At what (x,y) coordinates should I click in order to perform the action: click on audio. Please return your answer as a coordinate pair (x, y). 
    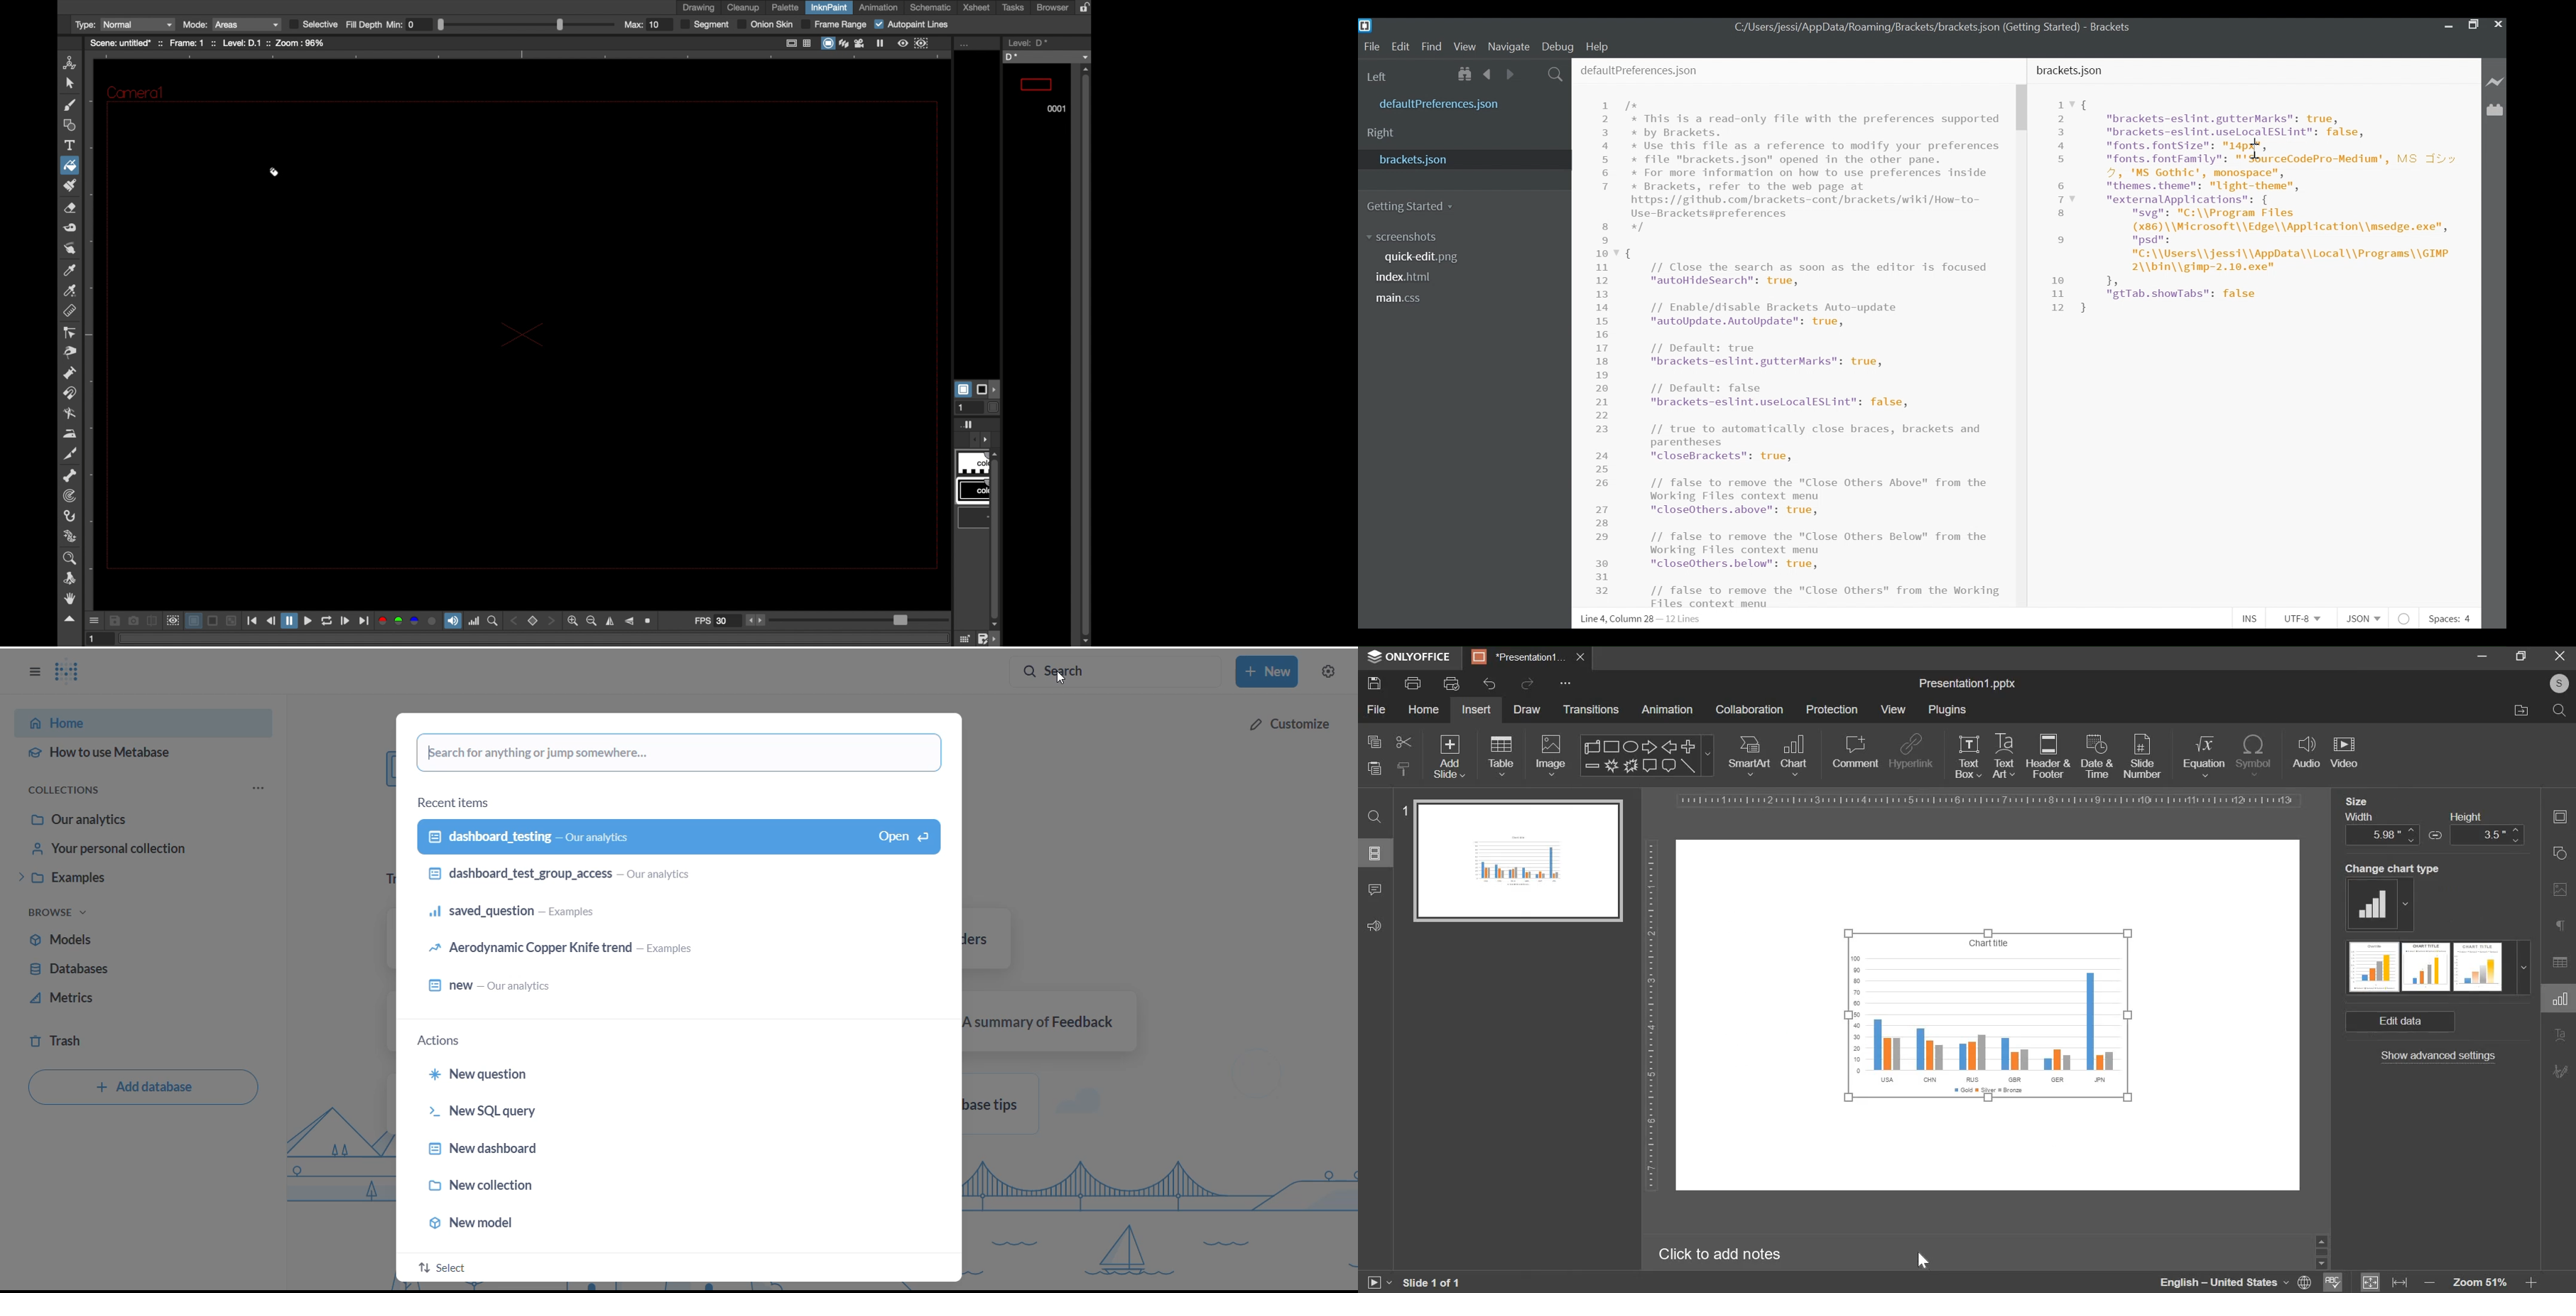
    Looking at the image, I should click on (2306, 754).